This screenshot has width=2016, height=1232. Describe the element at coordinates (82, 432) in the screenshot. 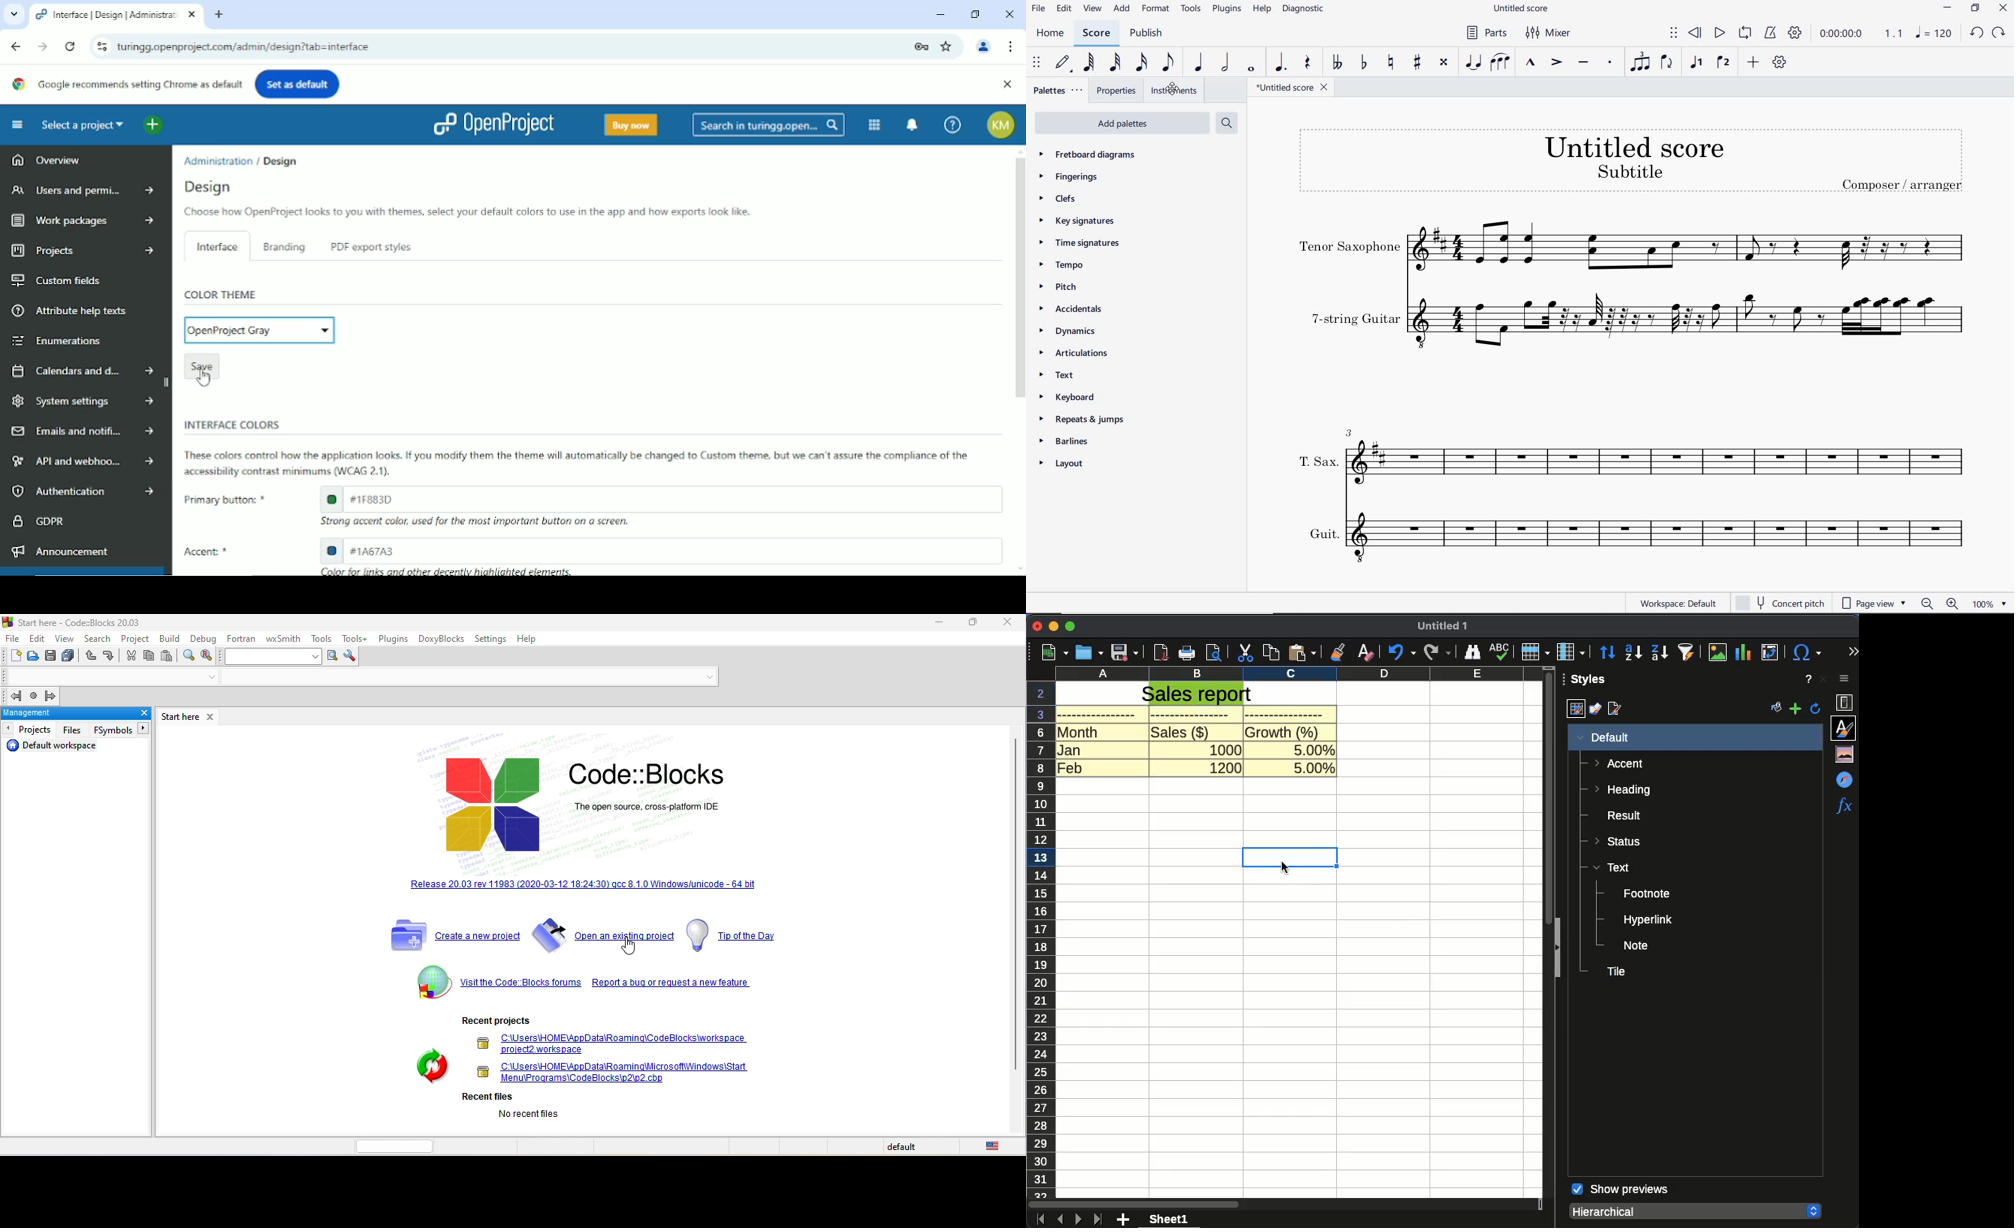

I see `Emails and notifications` at that location.